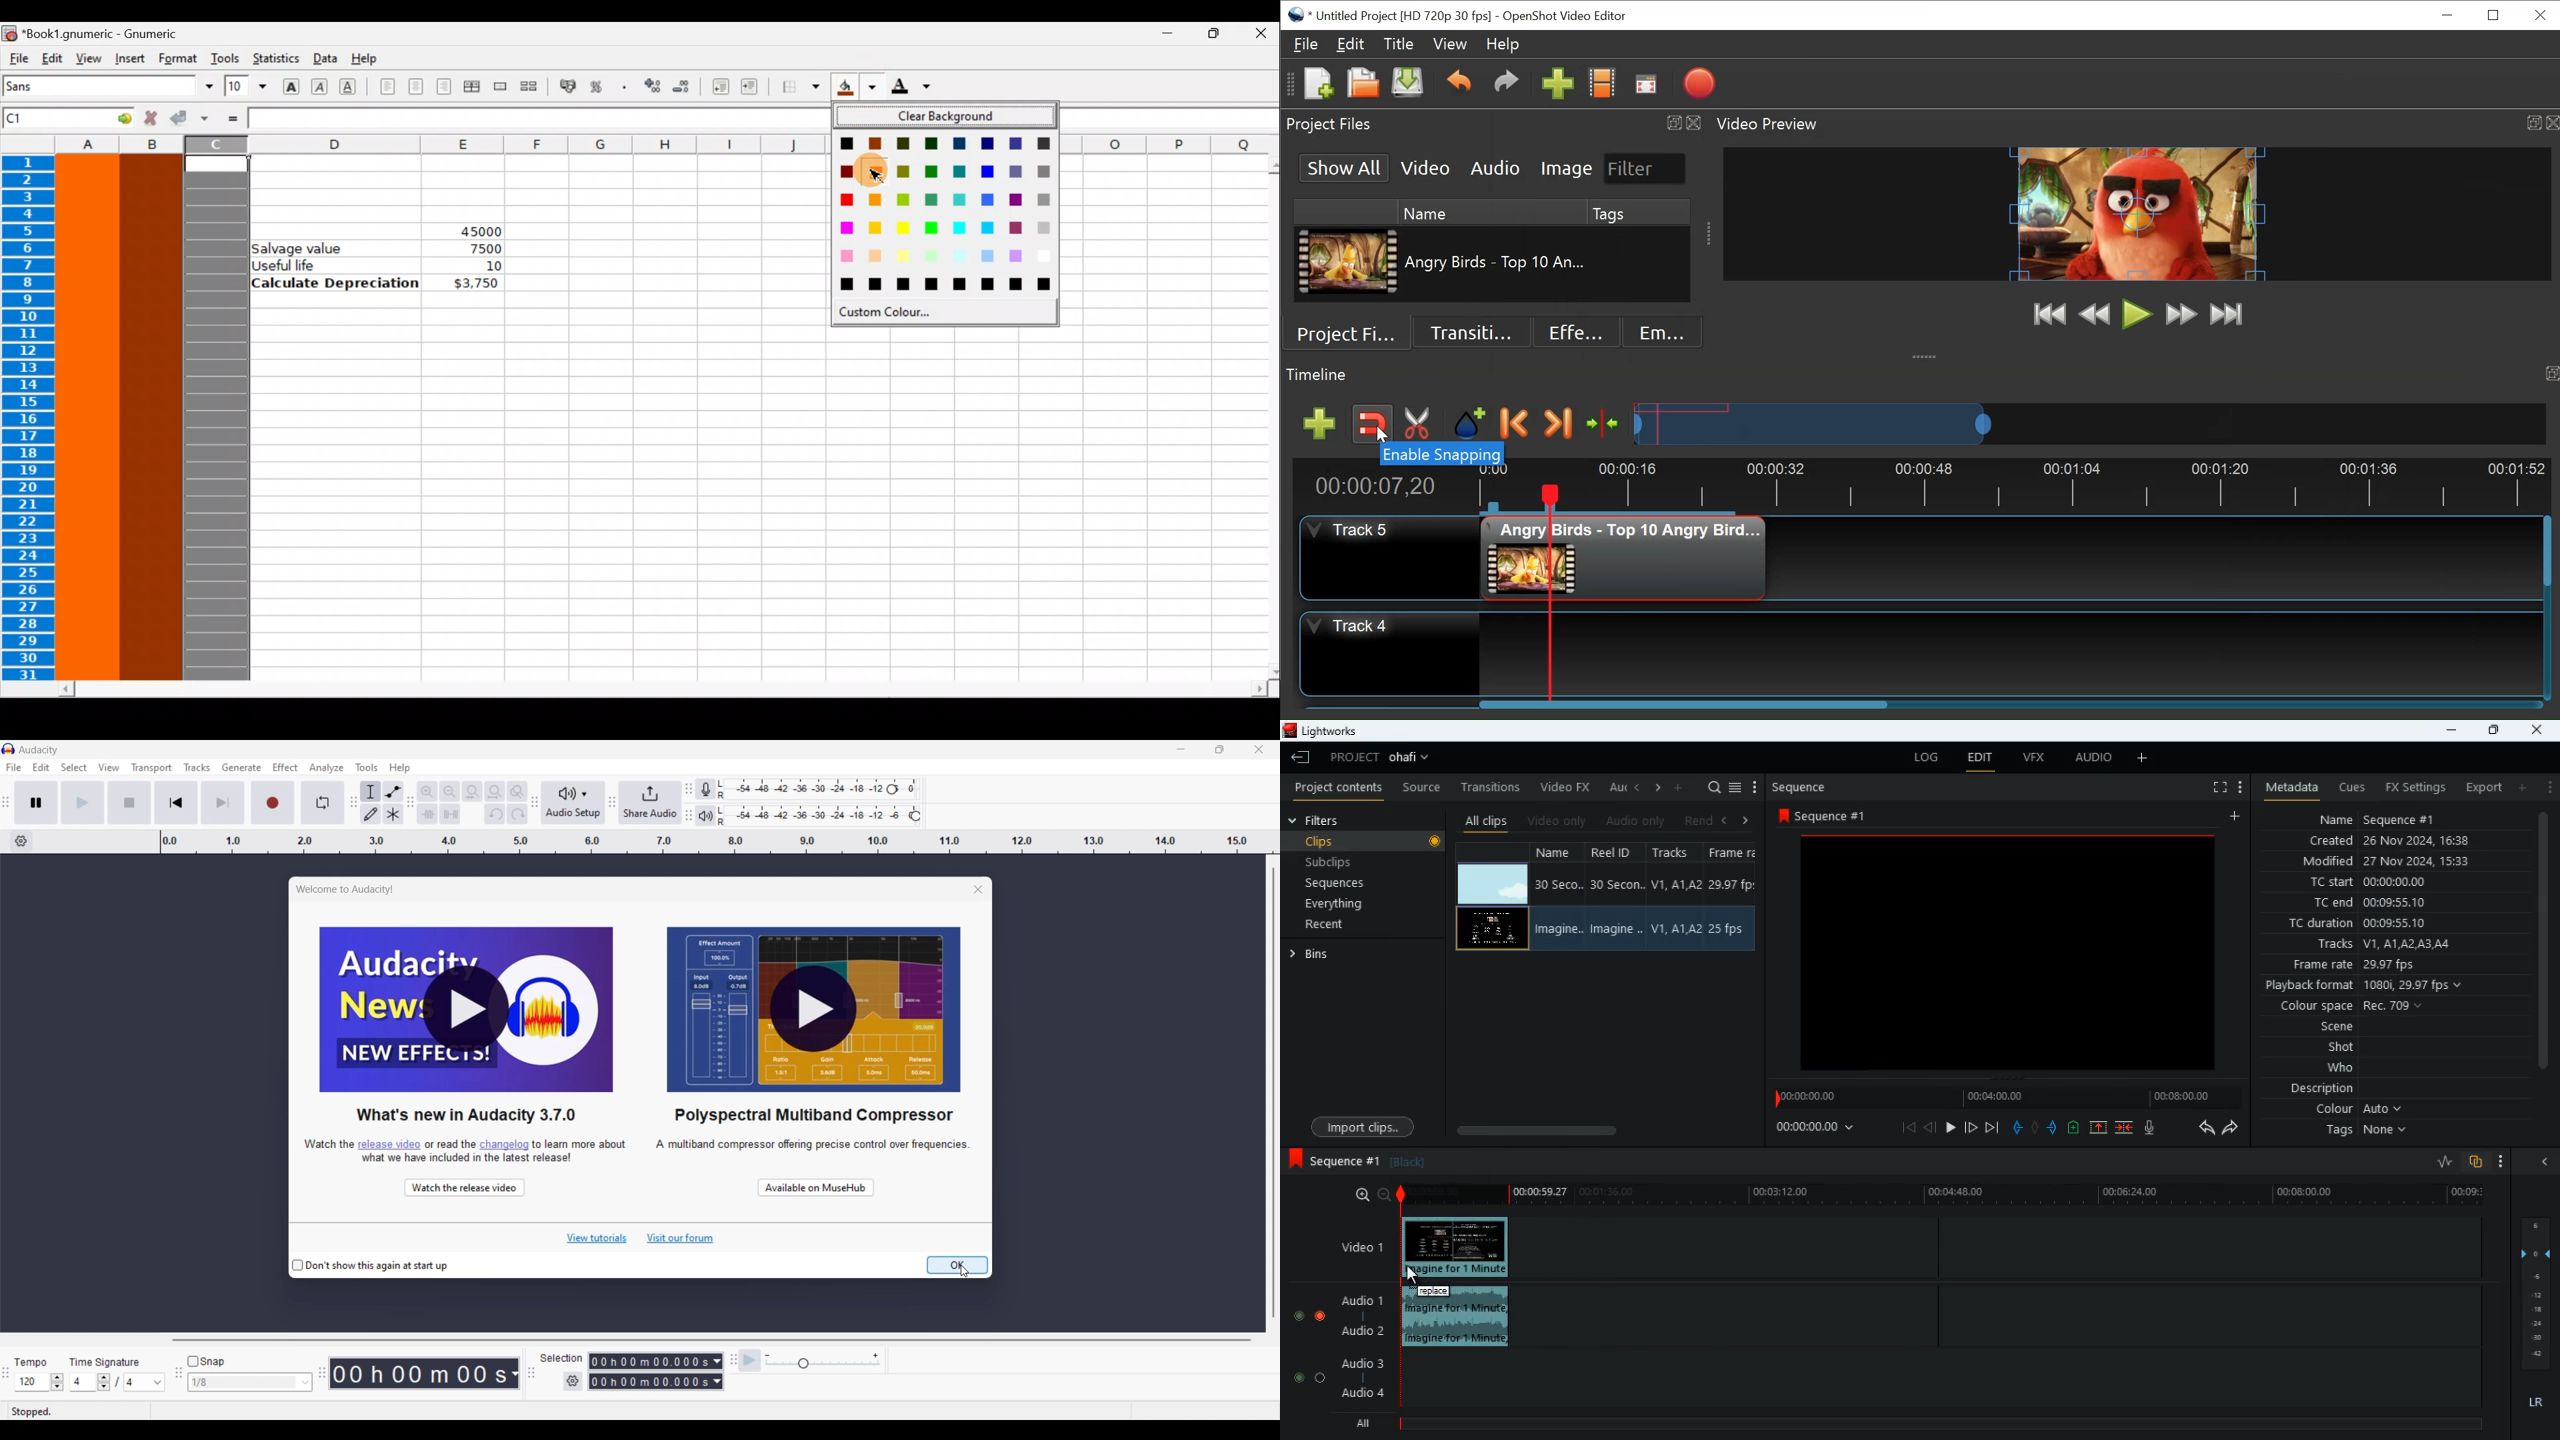 The image size is (2576, 1456). Describe the element at coordinates (393, 791) in the screenshot. I see `Envelop tool` at that location.